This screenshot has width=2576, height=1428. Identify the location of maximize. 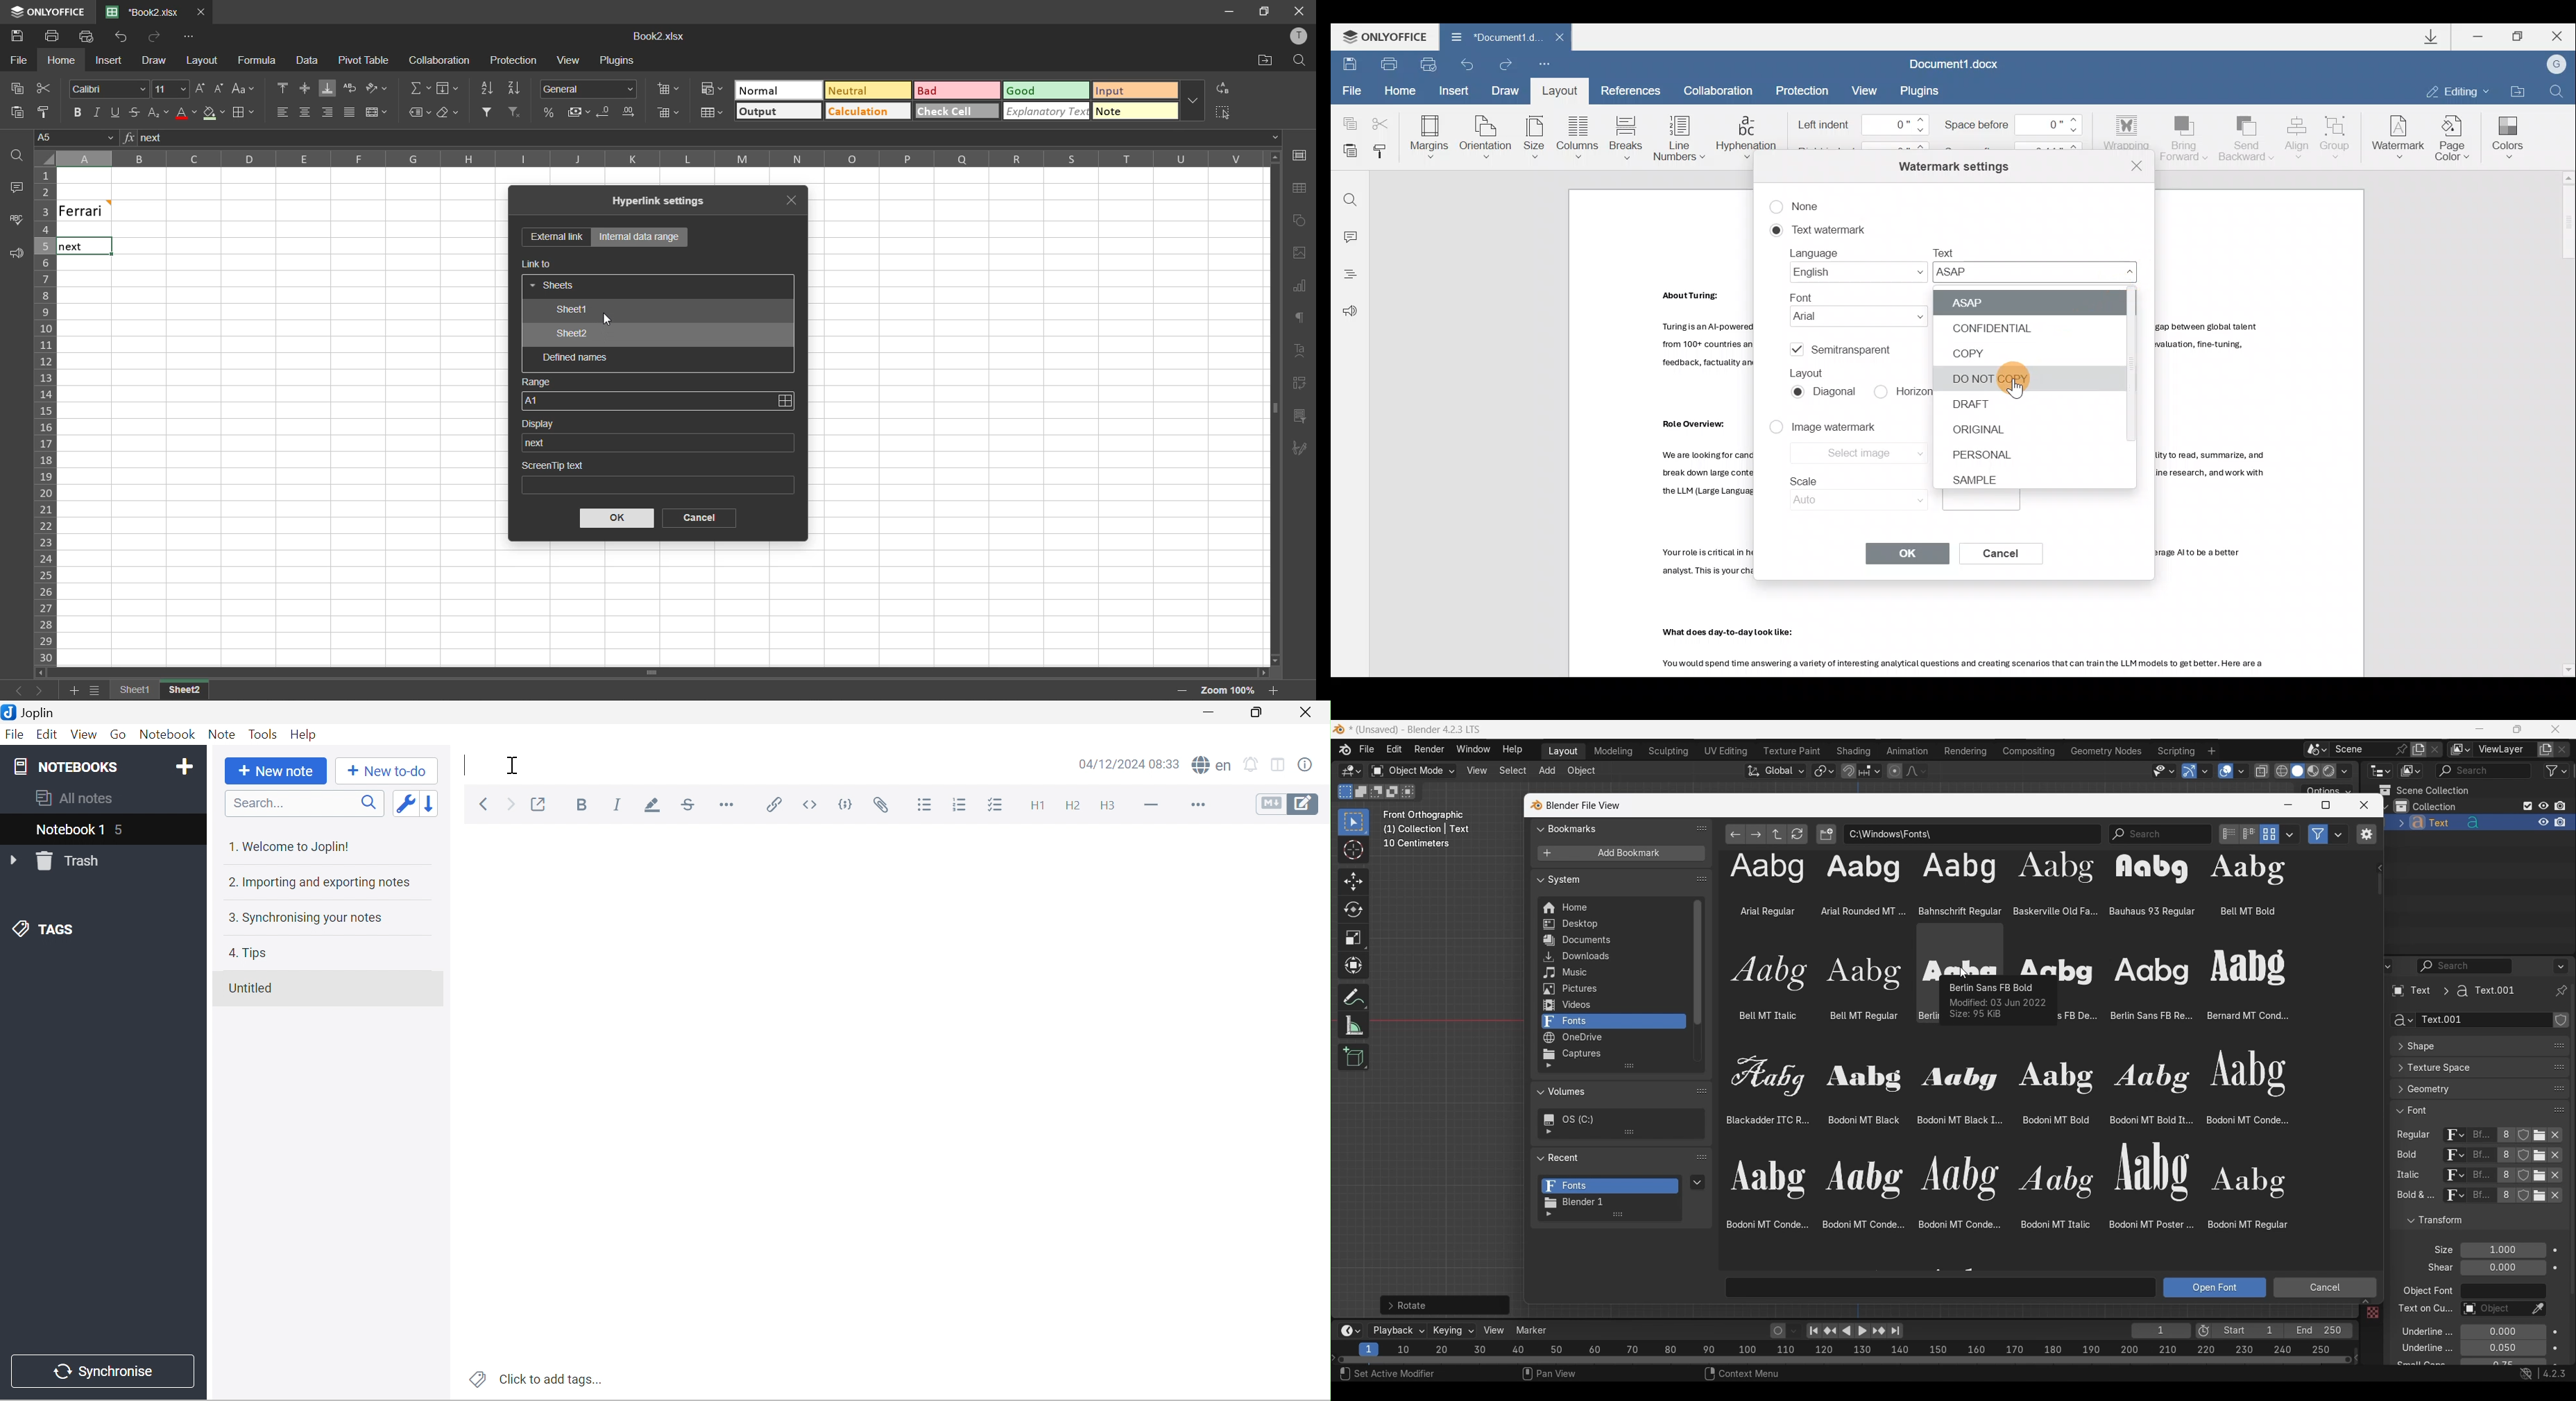
(1262, 12).